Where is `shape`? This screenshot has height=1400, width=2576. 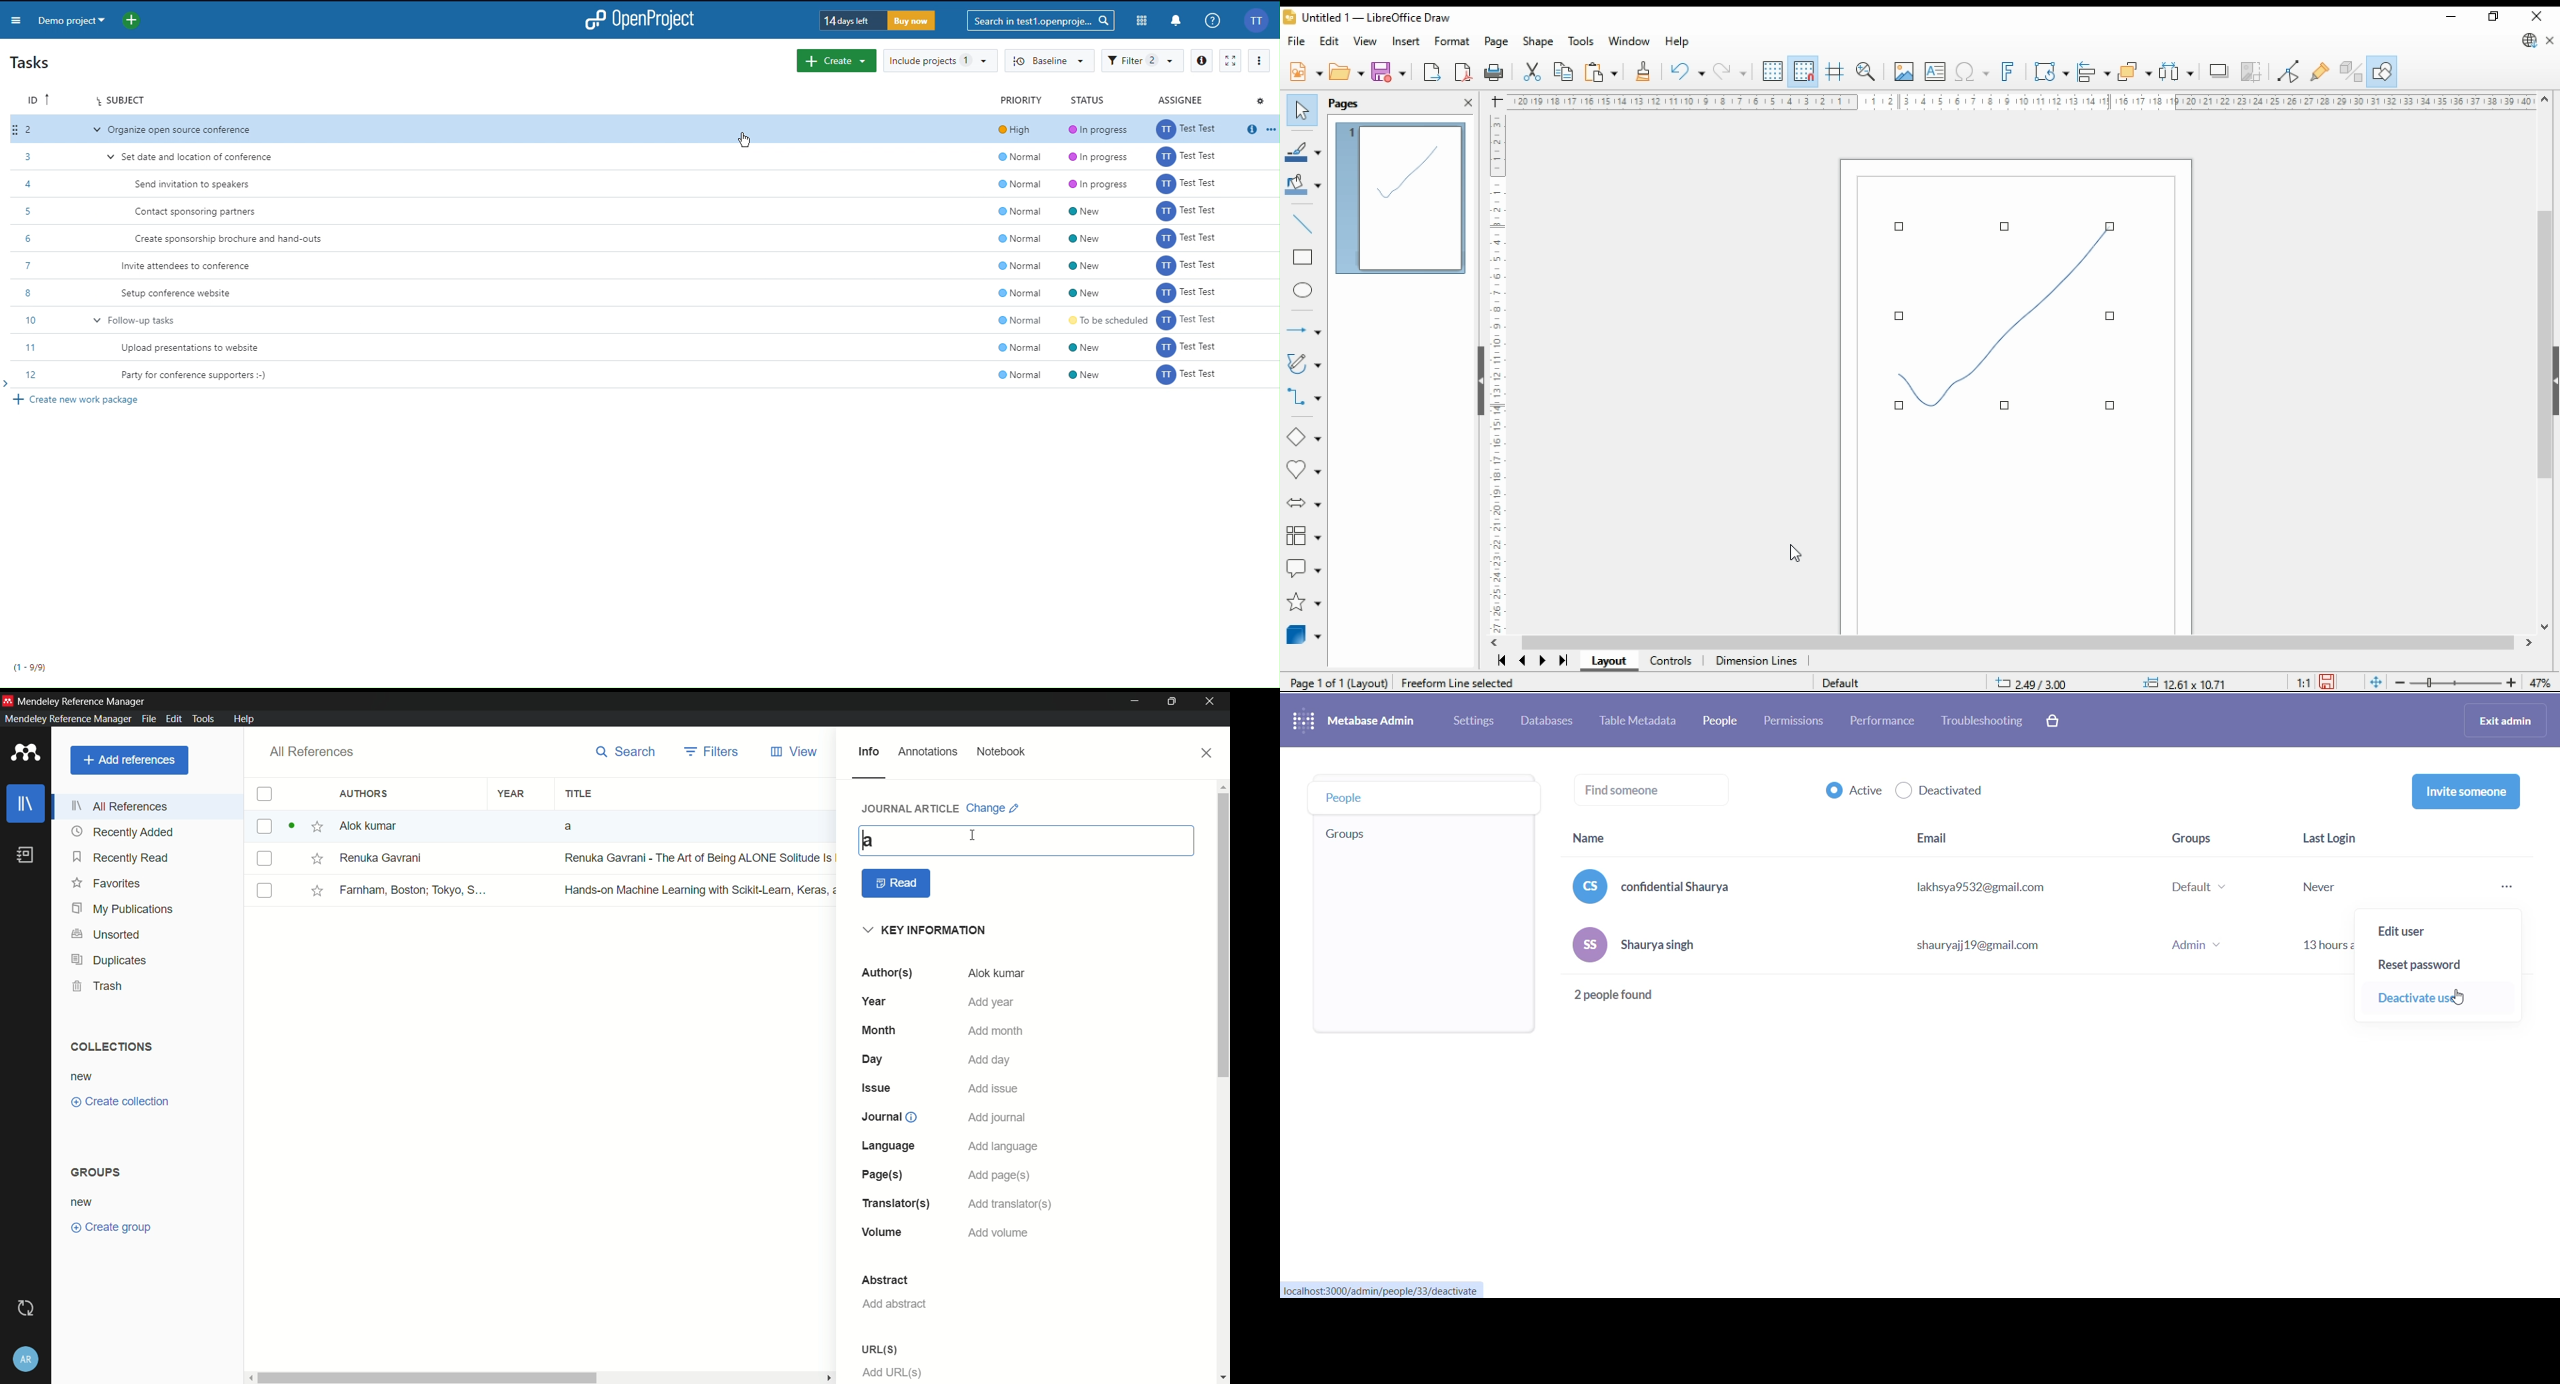
shape is located at coordinates (1539, 41).